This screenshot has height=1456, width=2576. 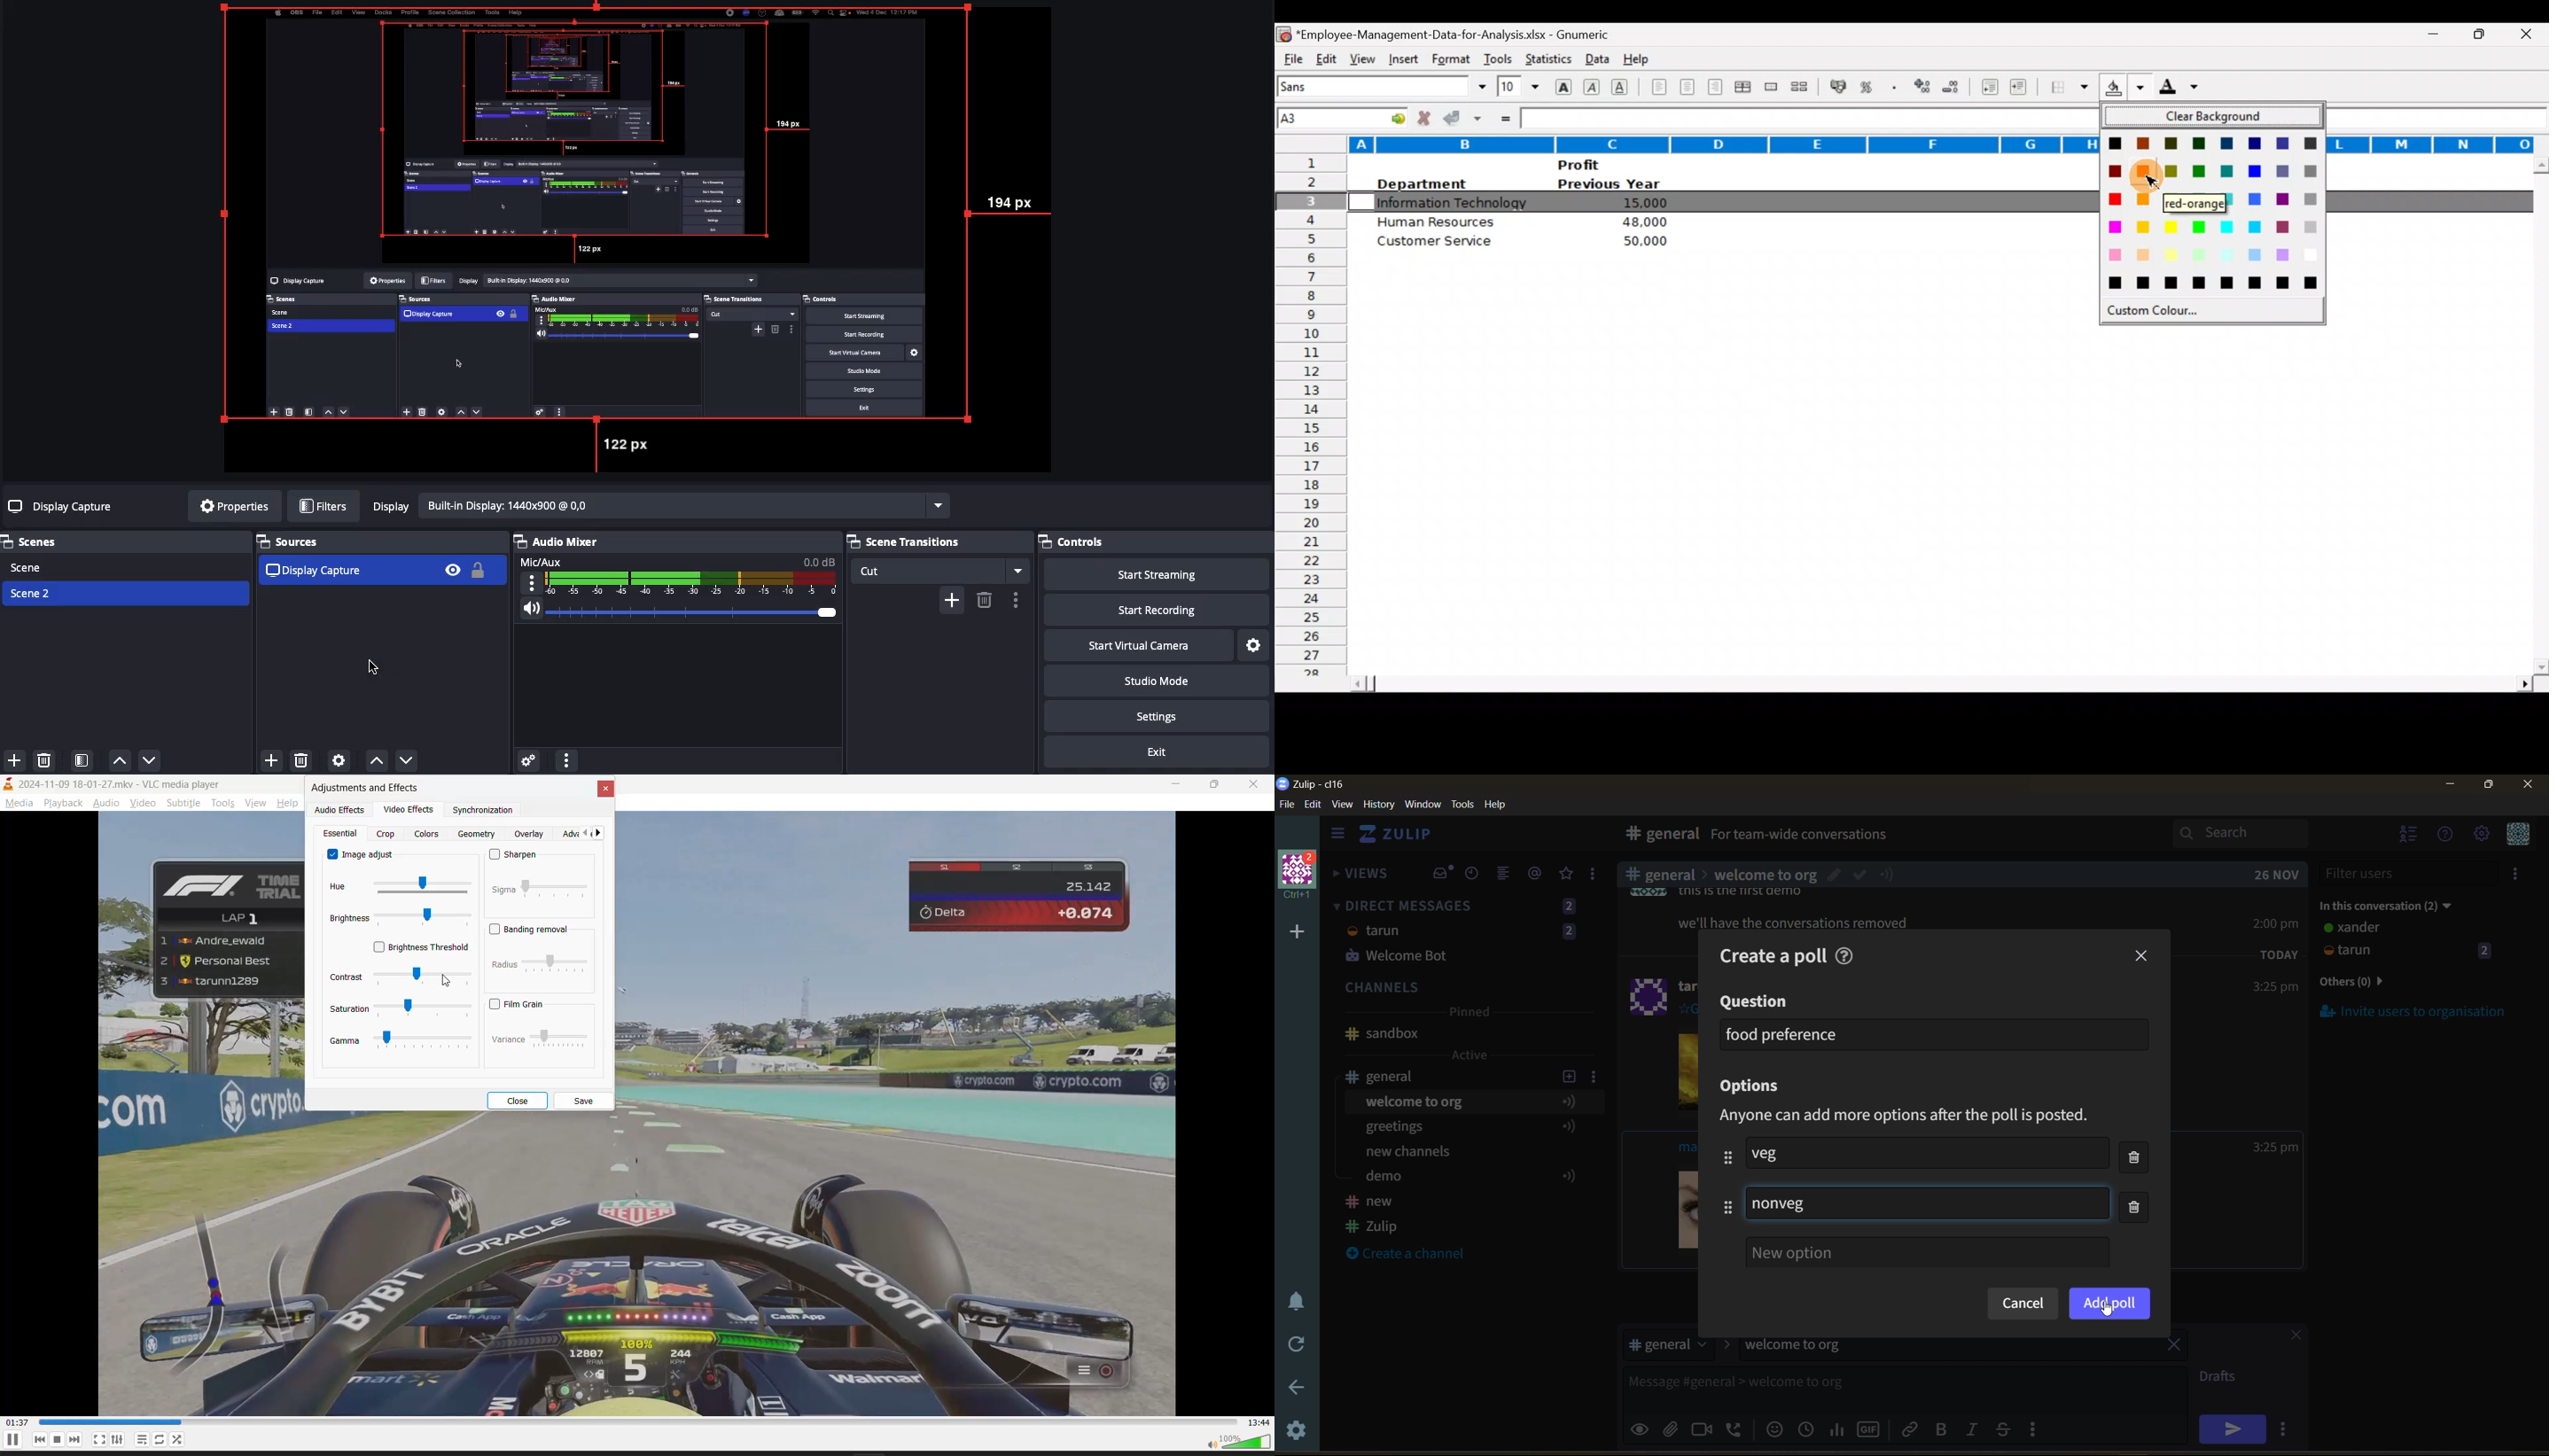 What do you see at coordinates (2212, 218) in the screenshot?
I see `Color palette` at bounding box center [2212, 218].